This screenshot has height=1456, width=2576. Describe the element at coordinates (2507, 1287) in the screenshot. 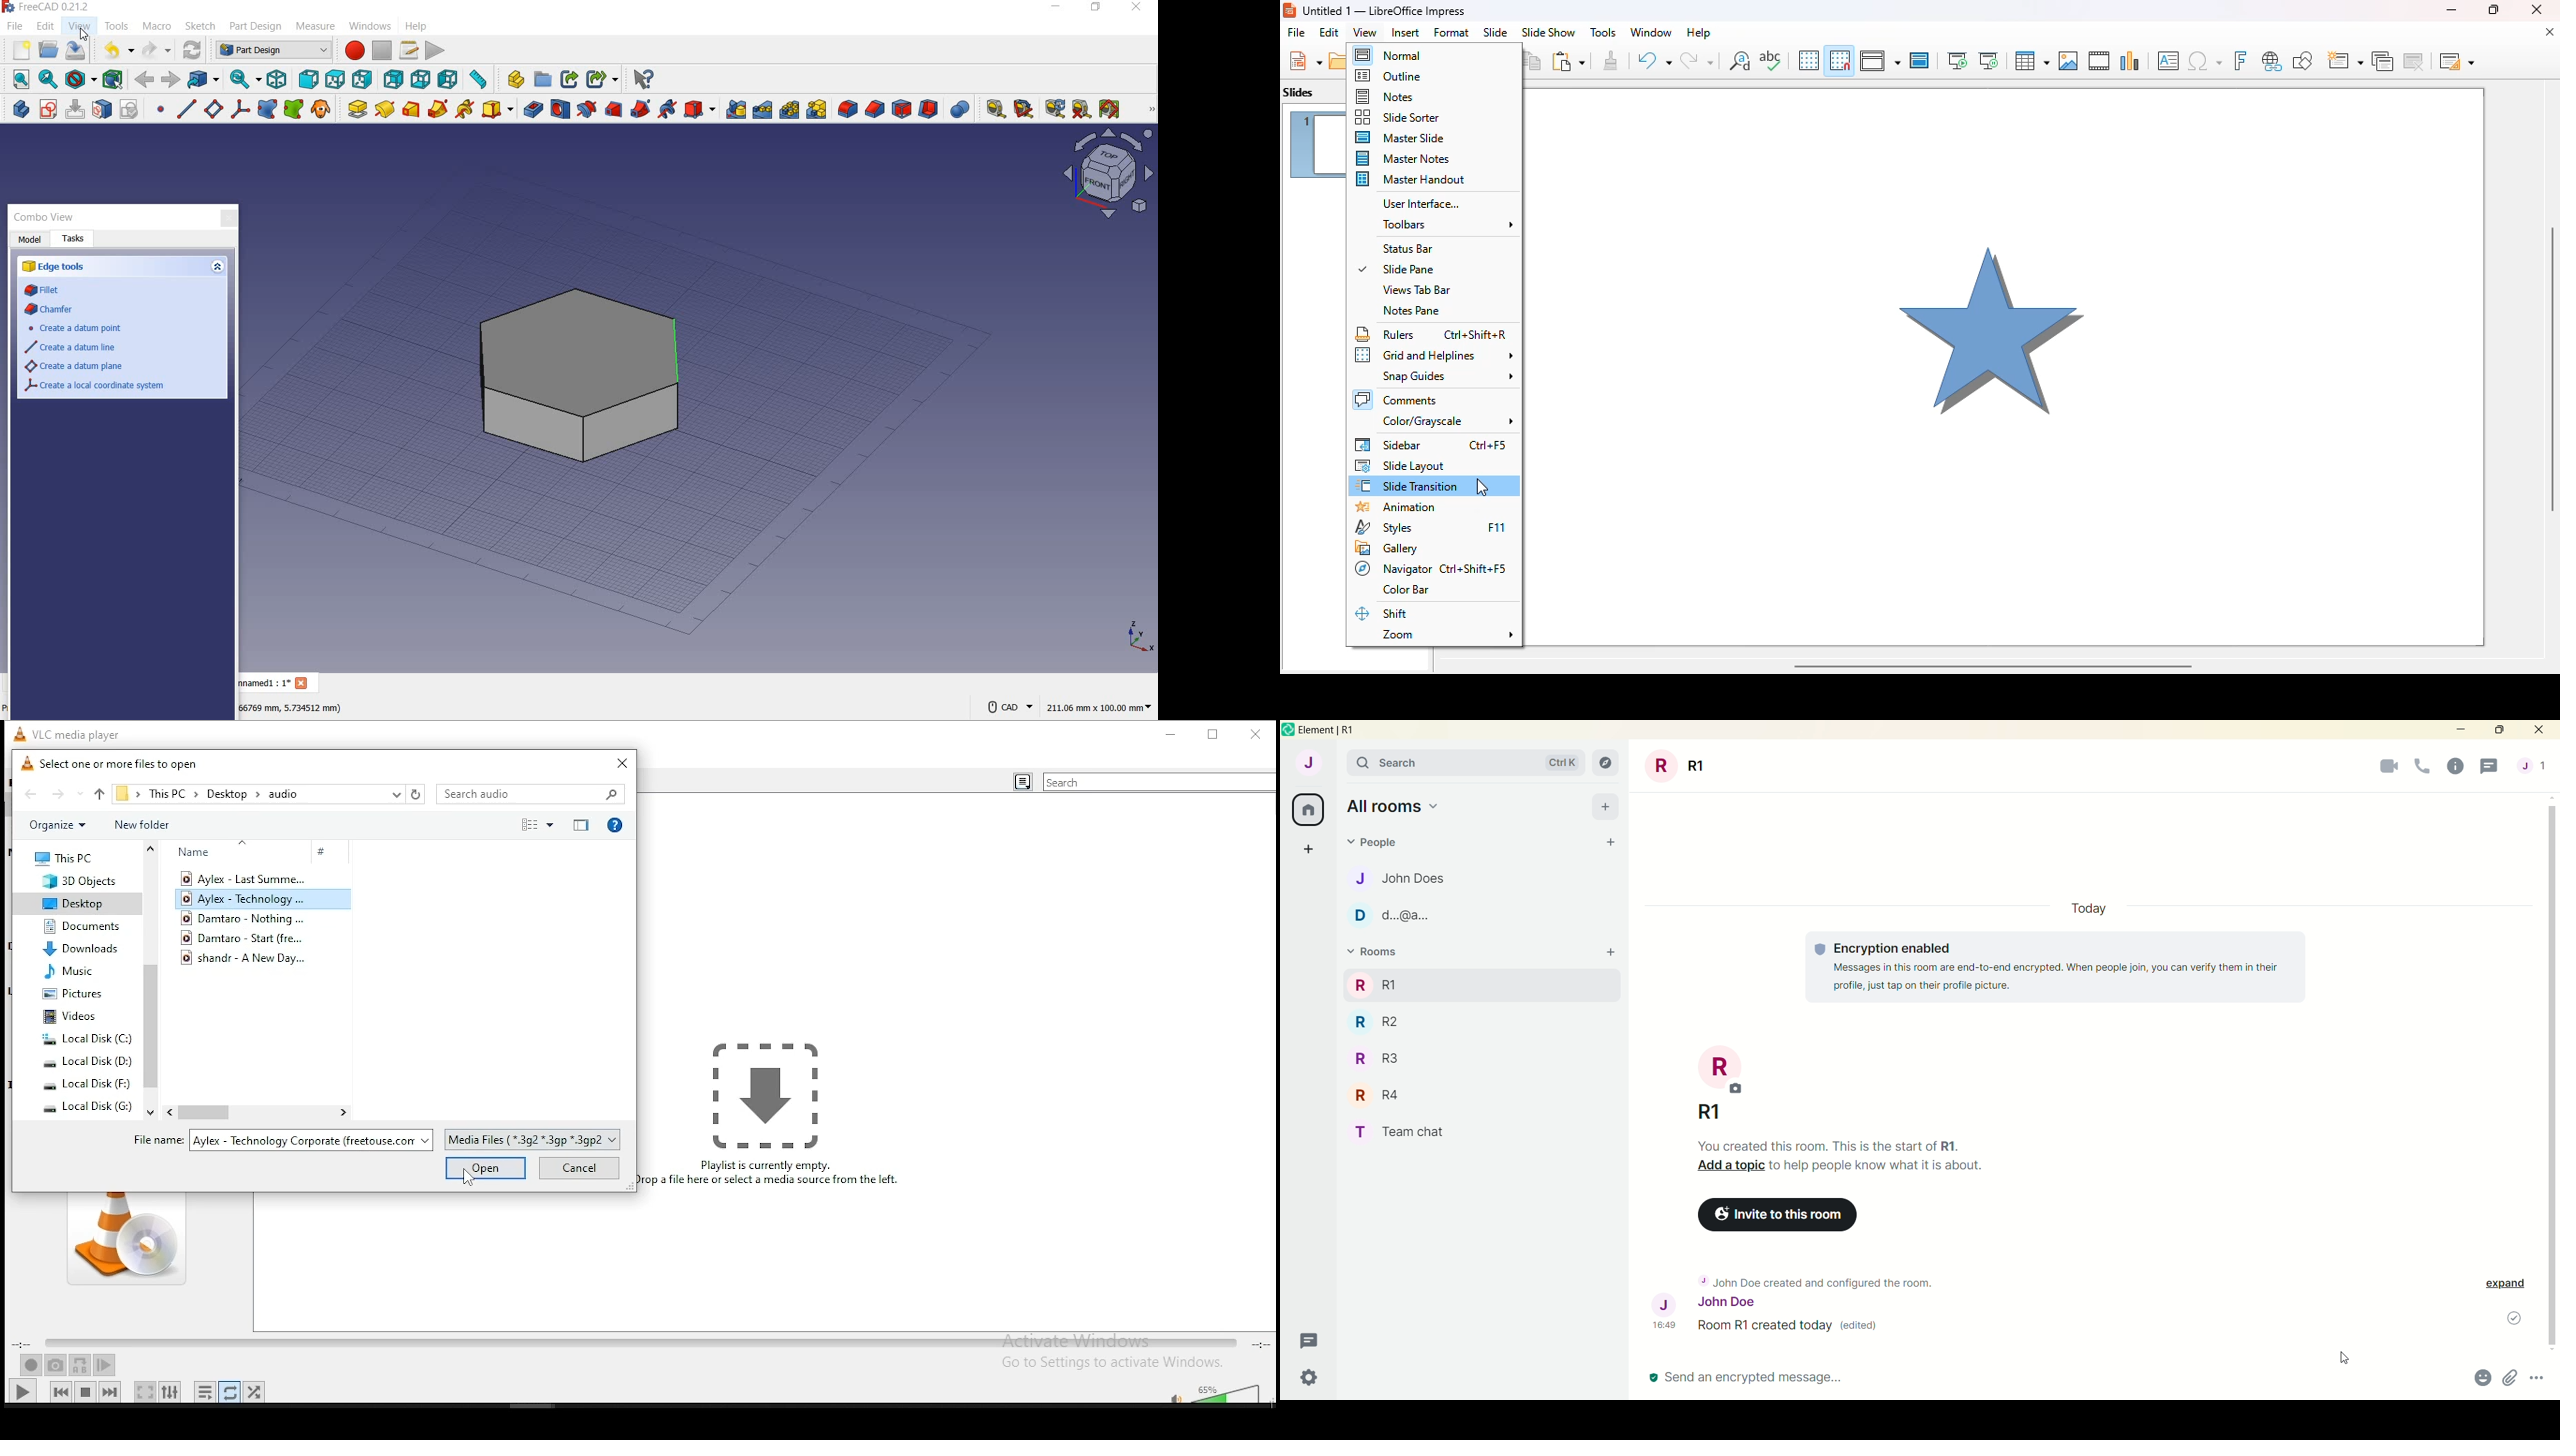

I see `expand` at that location.